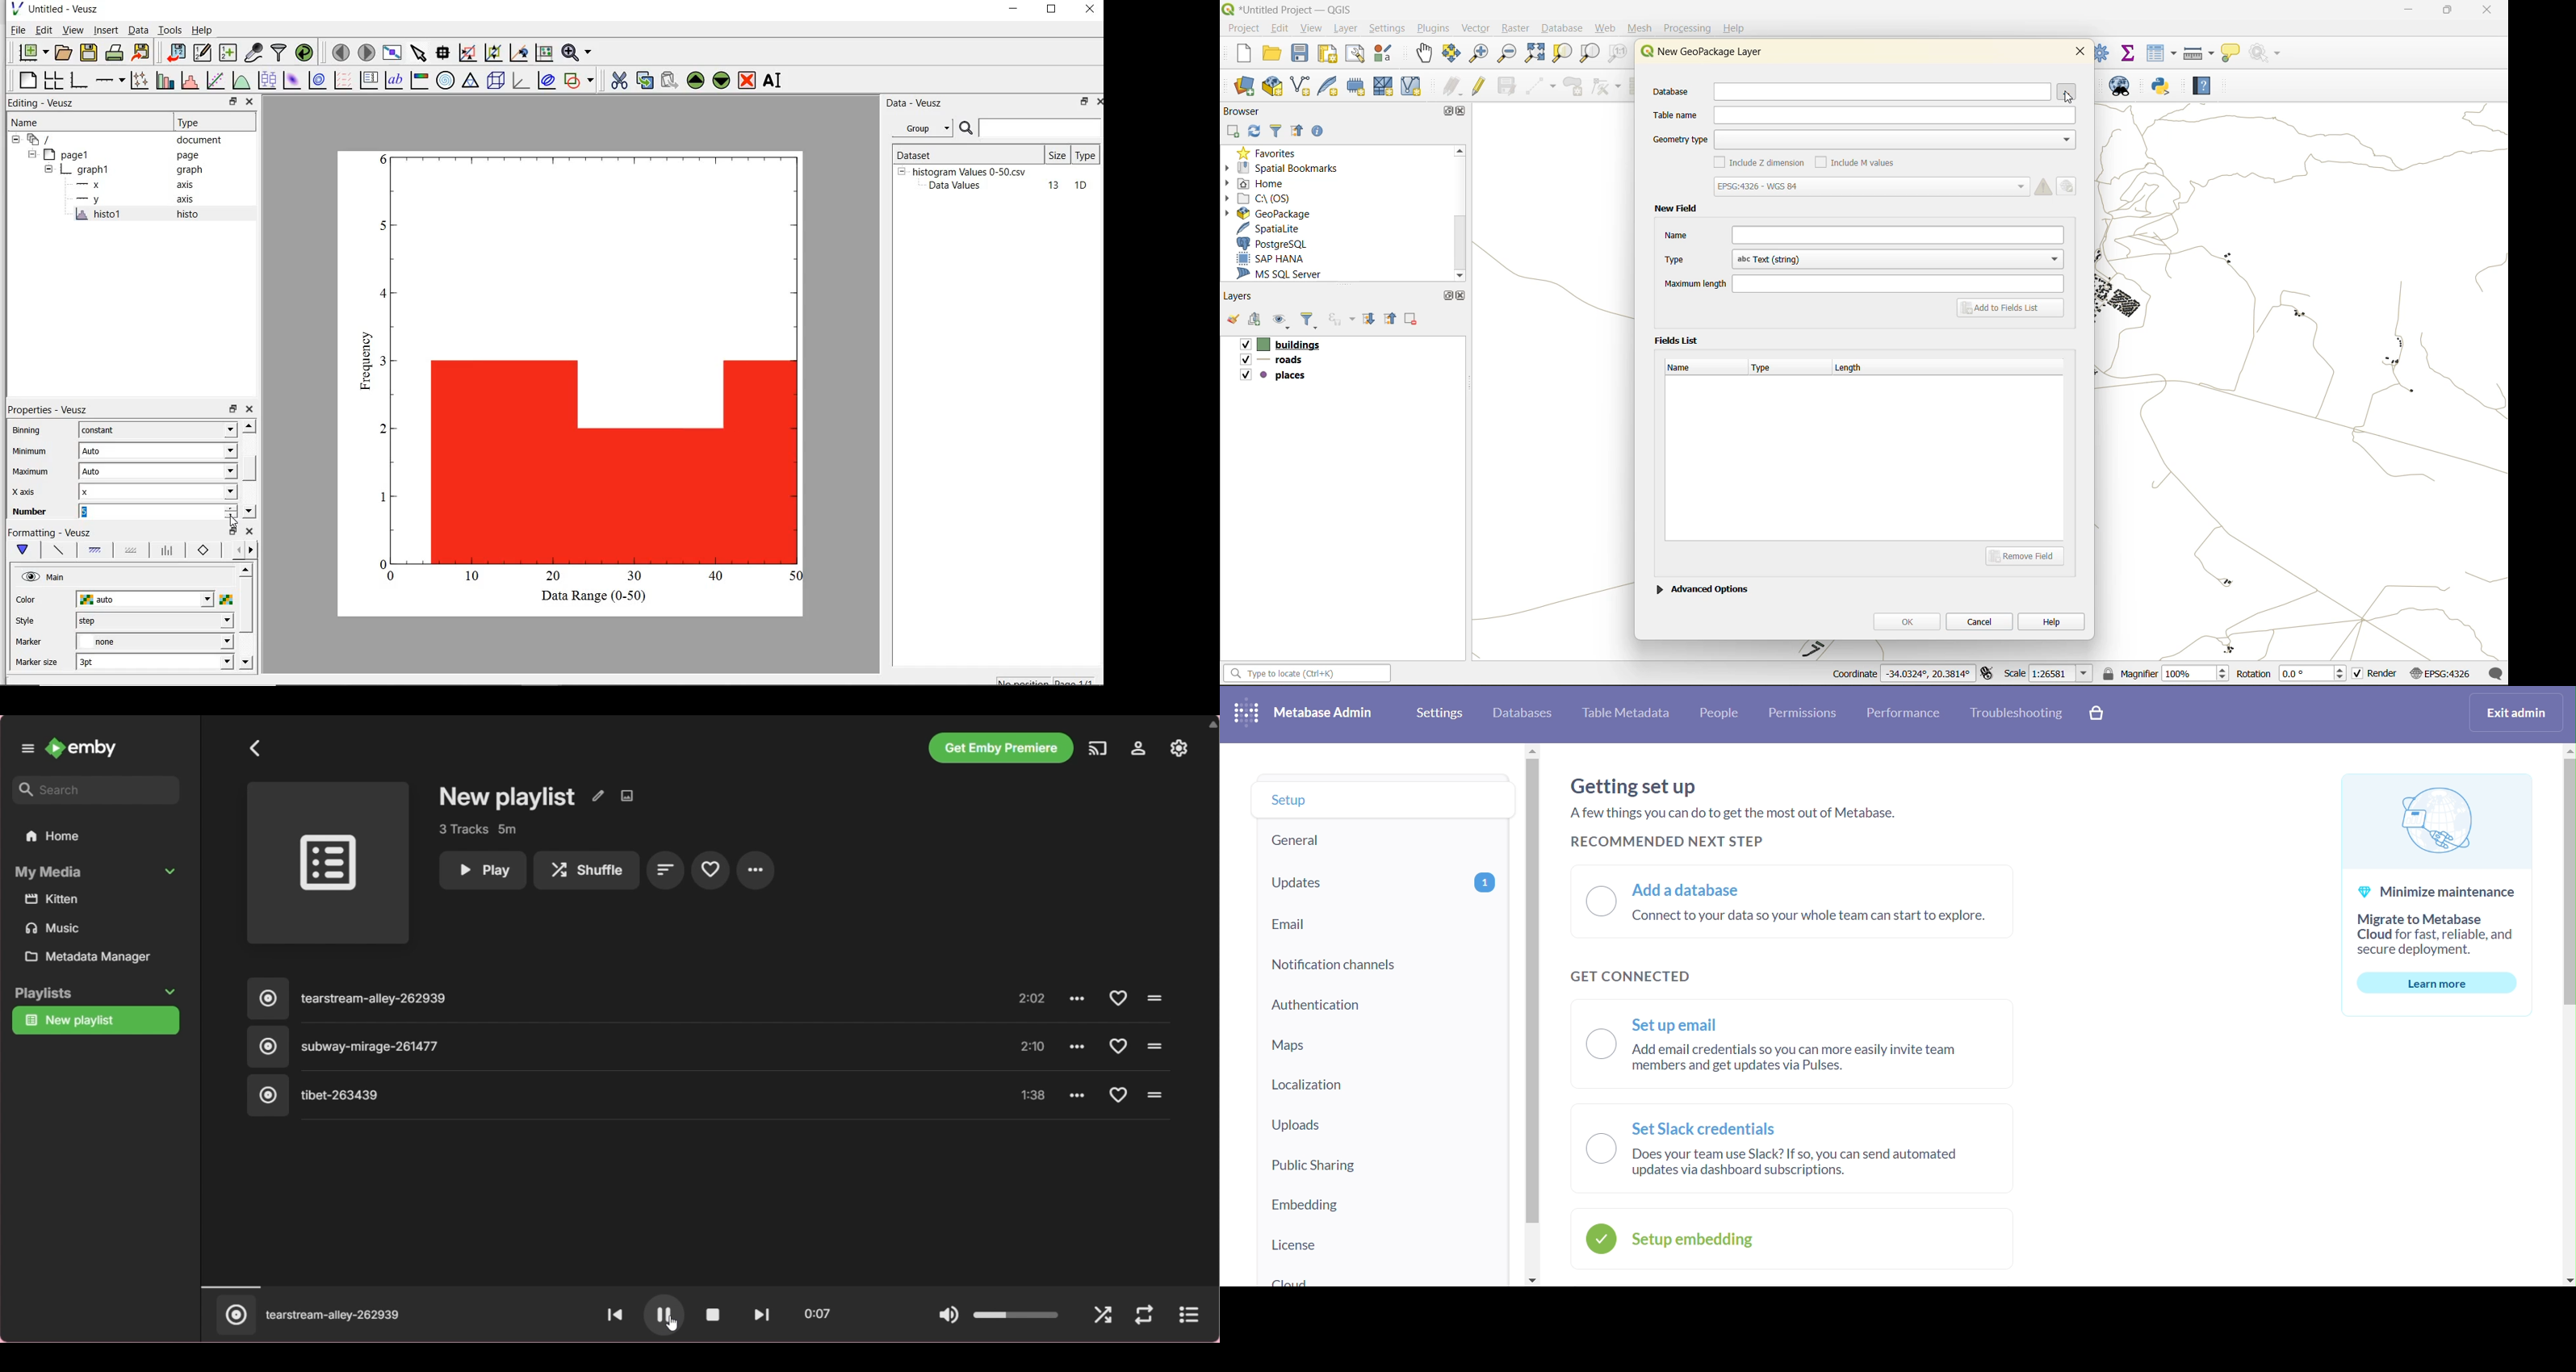 The width and height of the screenshot is (2576, 1372). What do you see at coordinates (493, 53) in the screenshot?
I see `click or draw a rectangle to zoom on graph axes` at bounding box center [493, 53].